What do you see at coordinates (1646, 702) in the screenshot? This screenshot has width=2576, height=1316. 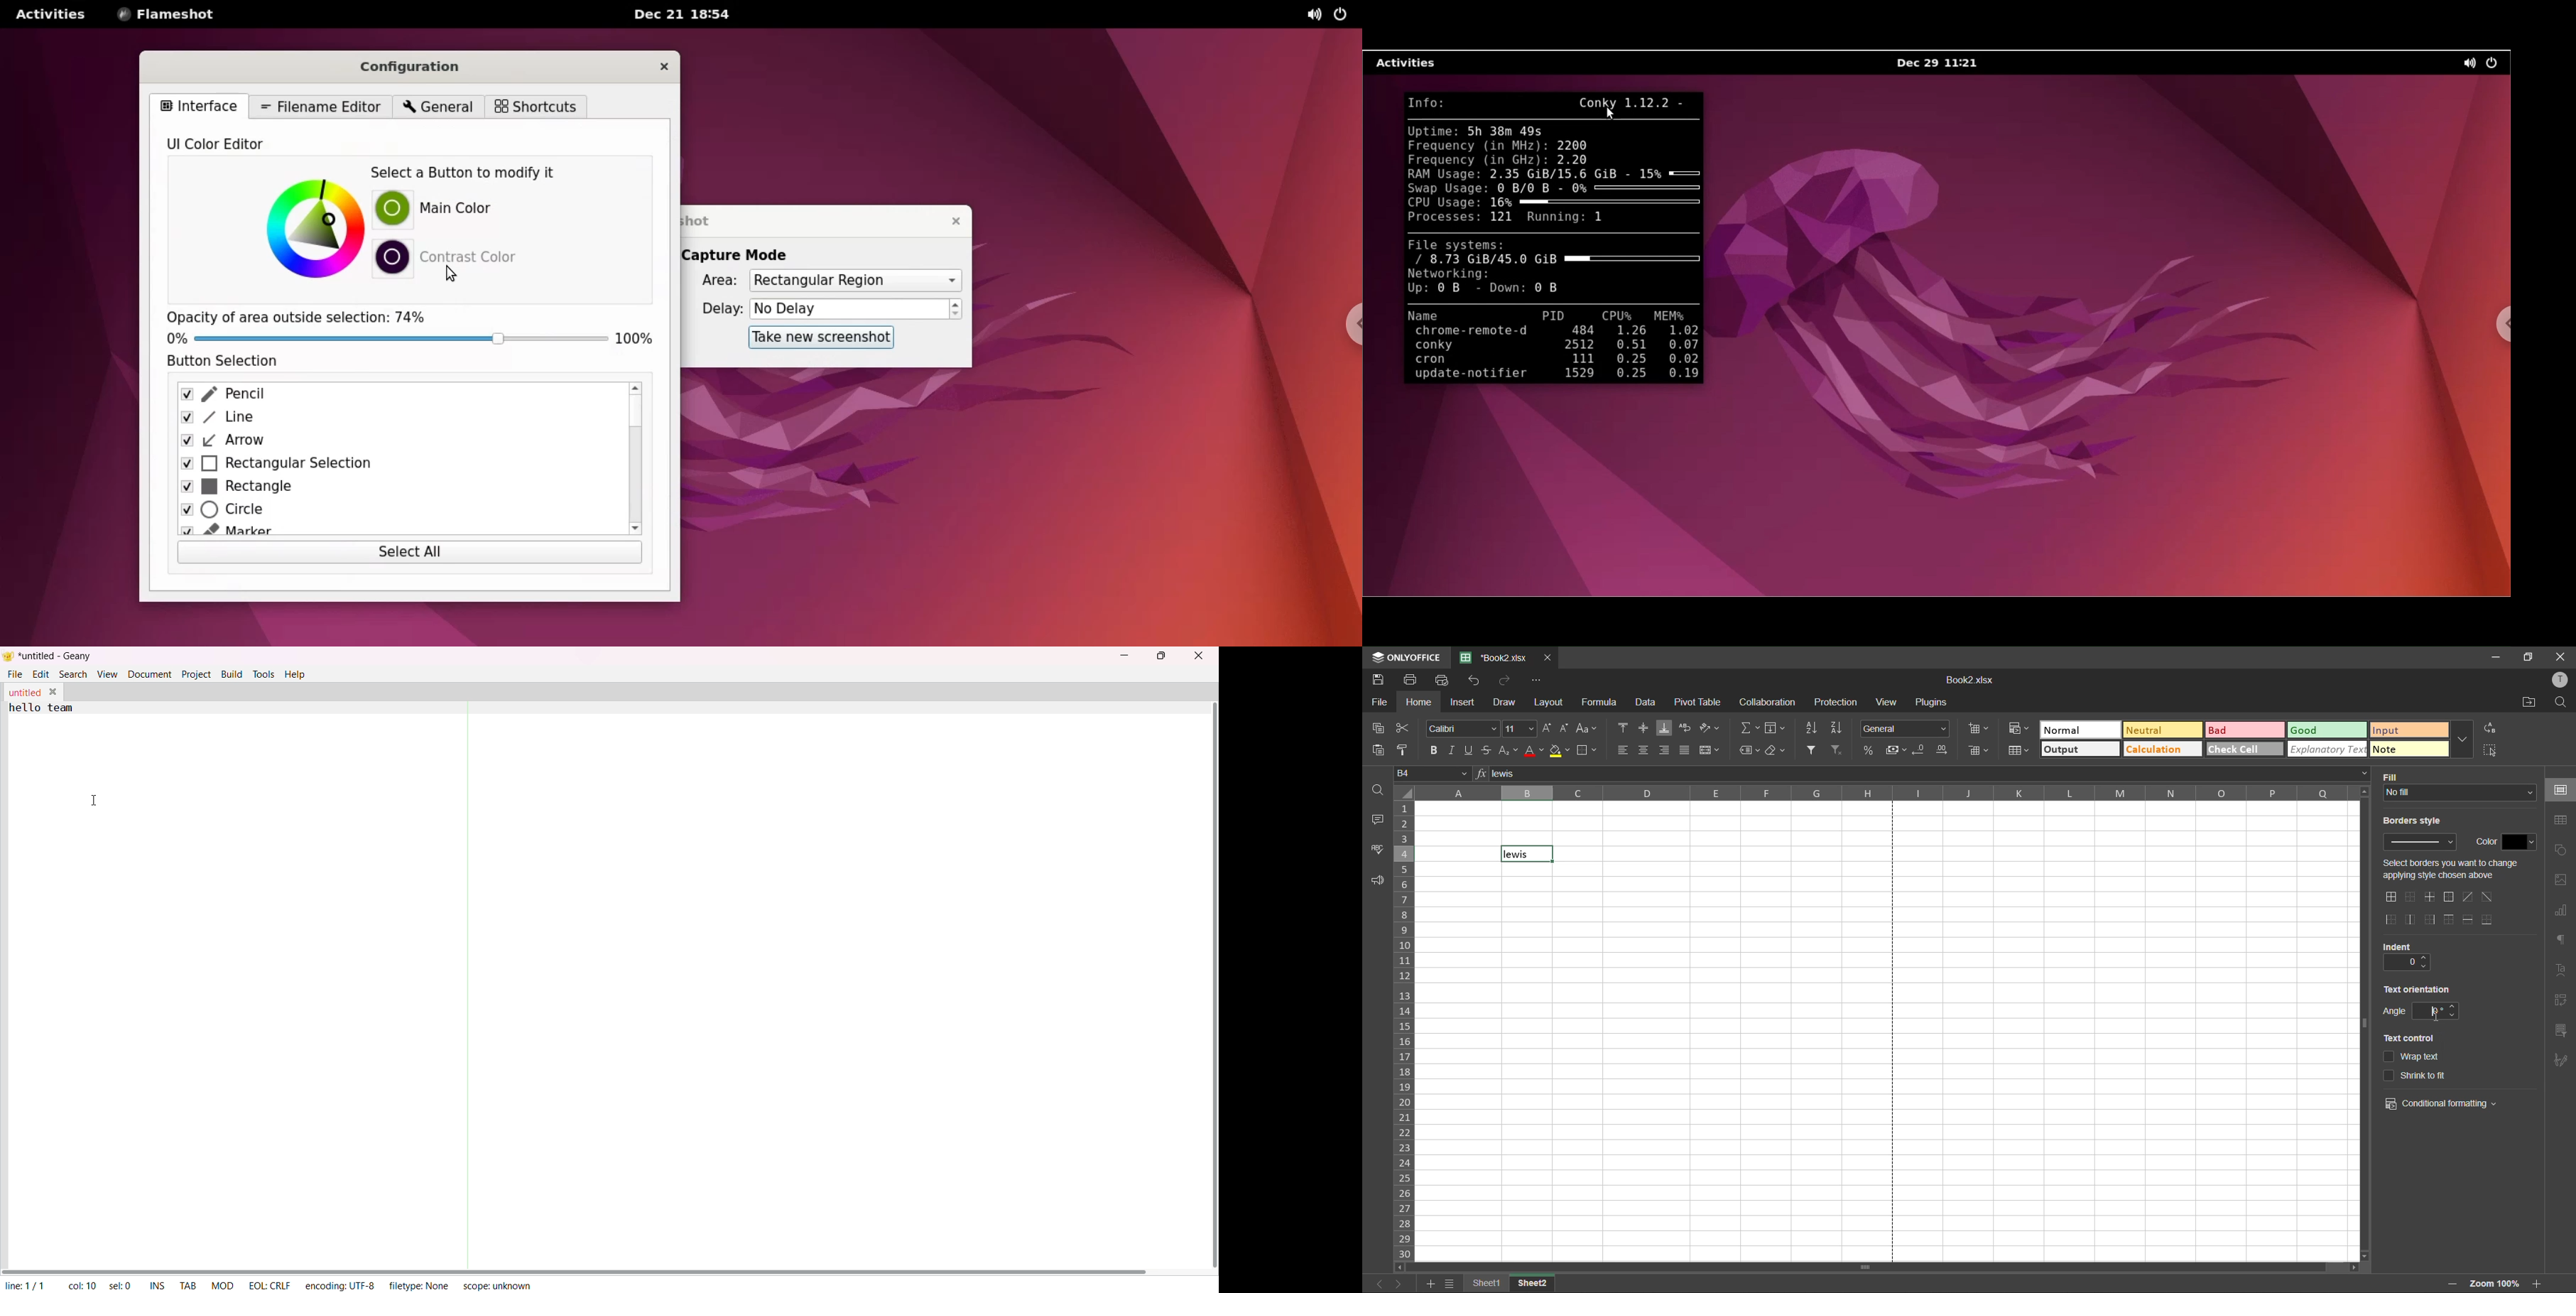 I see `data` at bounding box center [1646, 702].